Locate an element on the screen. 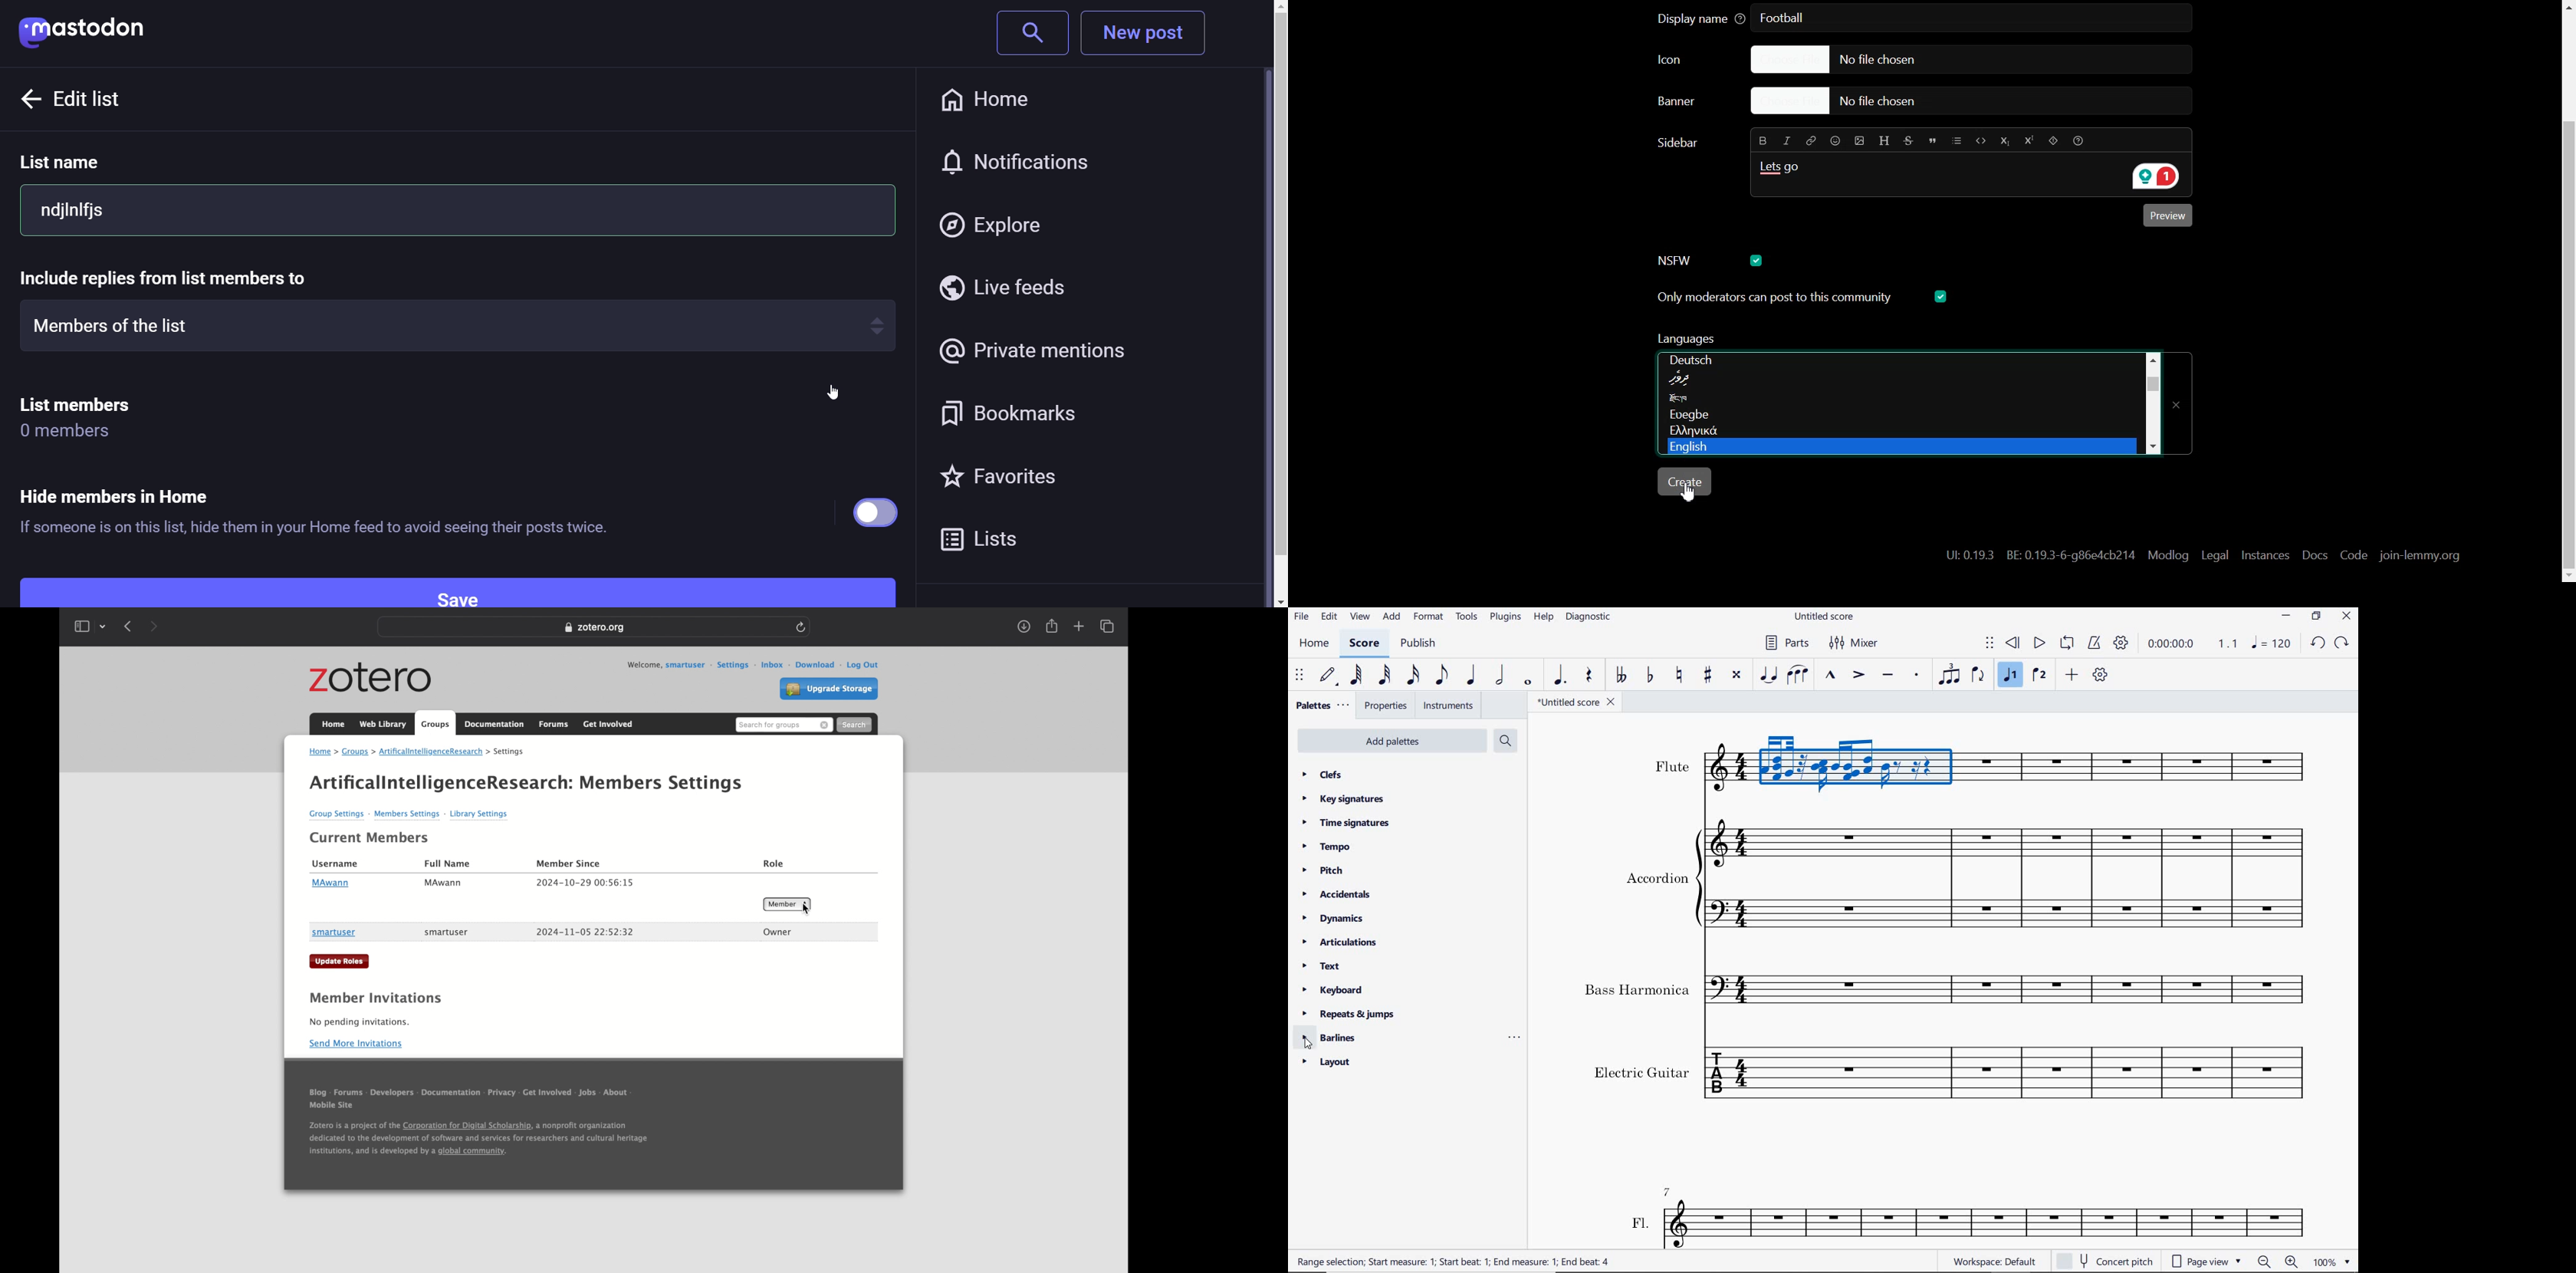 This screenshot has height=1288, width=2576. NSFW Enable is located at coordinates (1687, 260).